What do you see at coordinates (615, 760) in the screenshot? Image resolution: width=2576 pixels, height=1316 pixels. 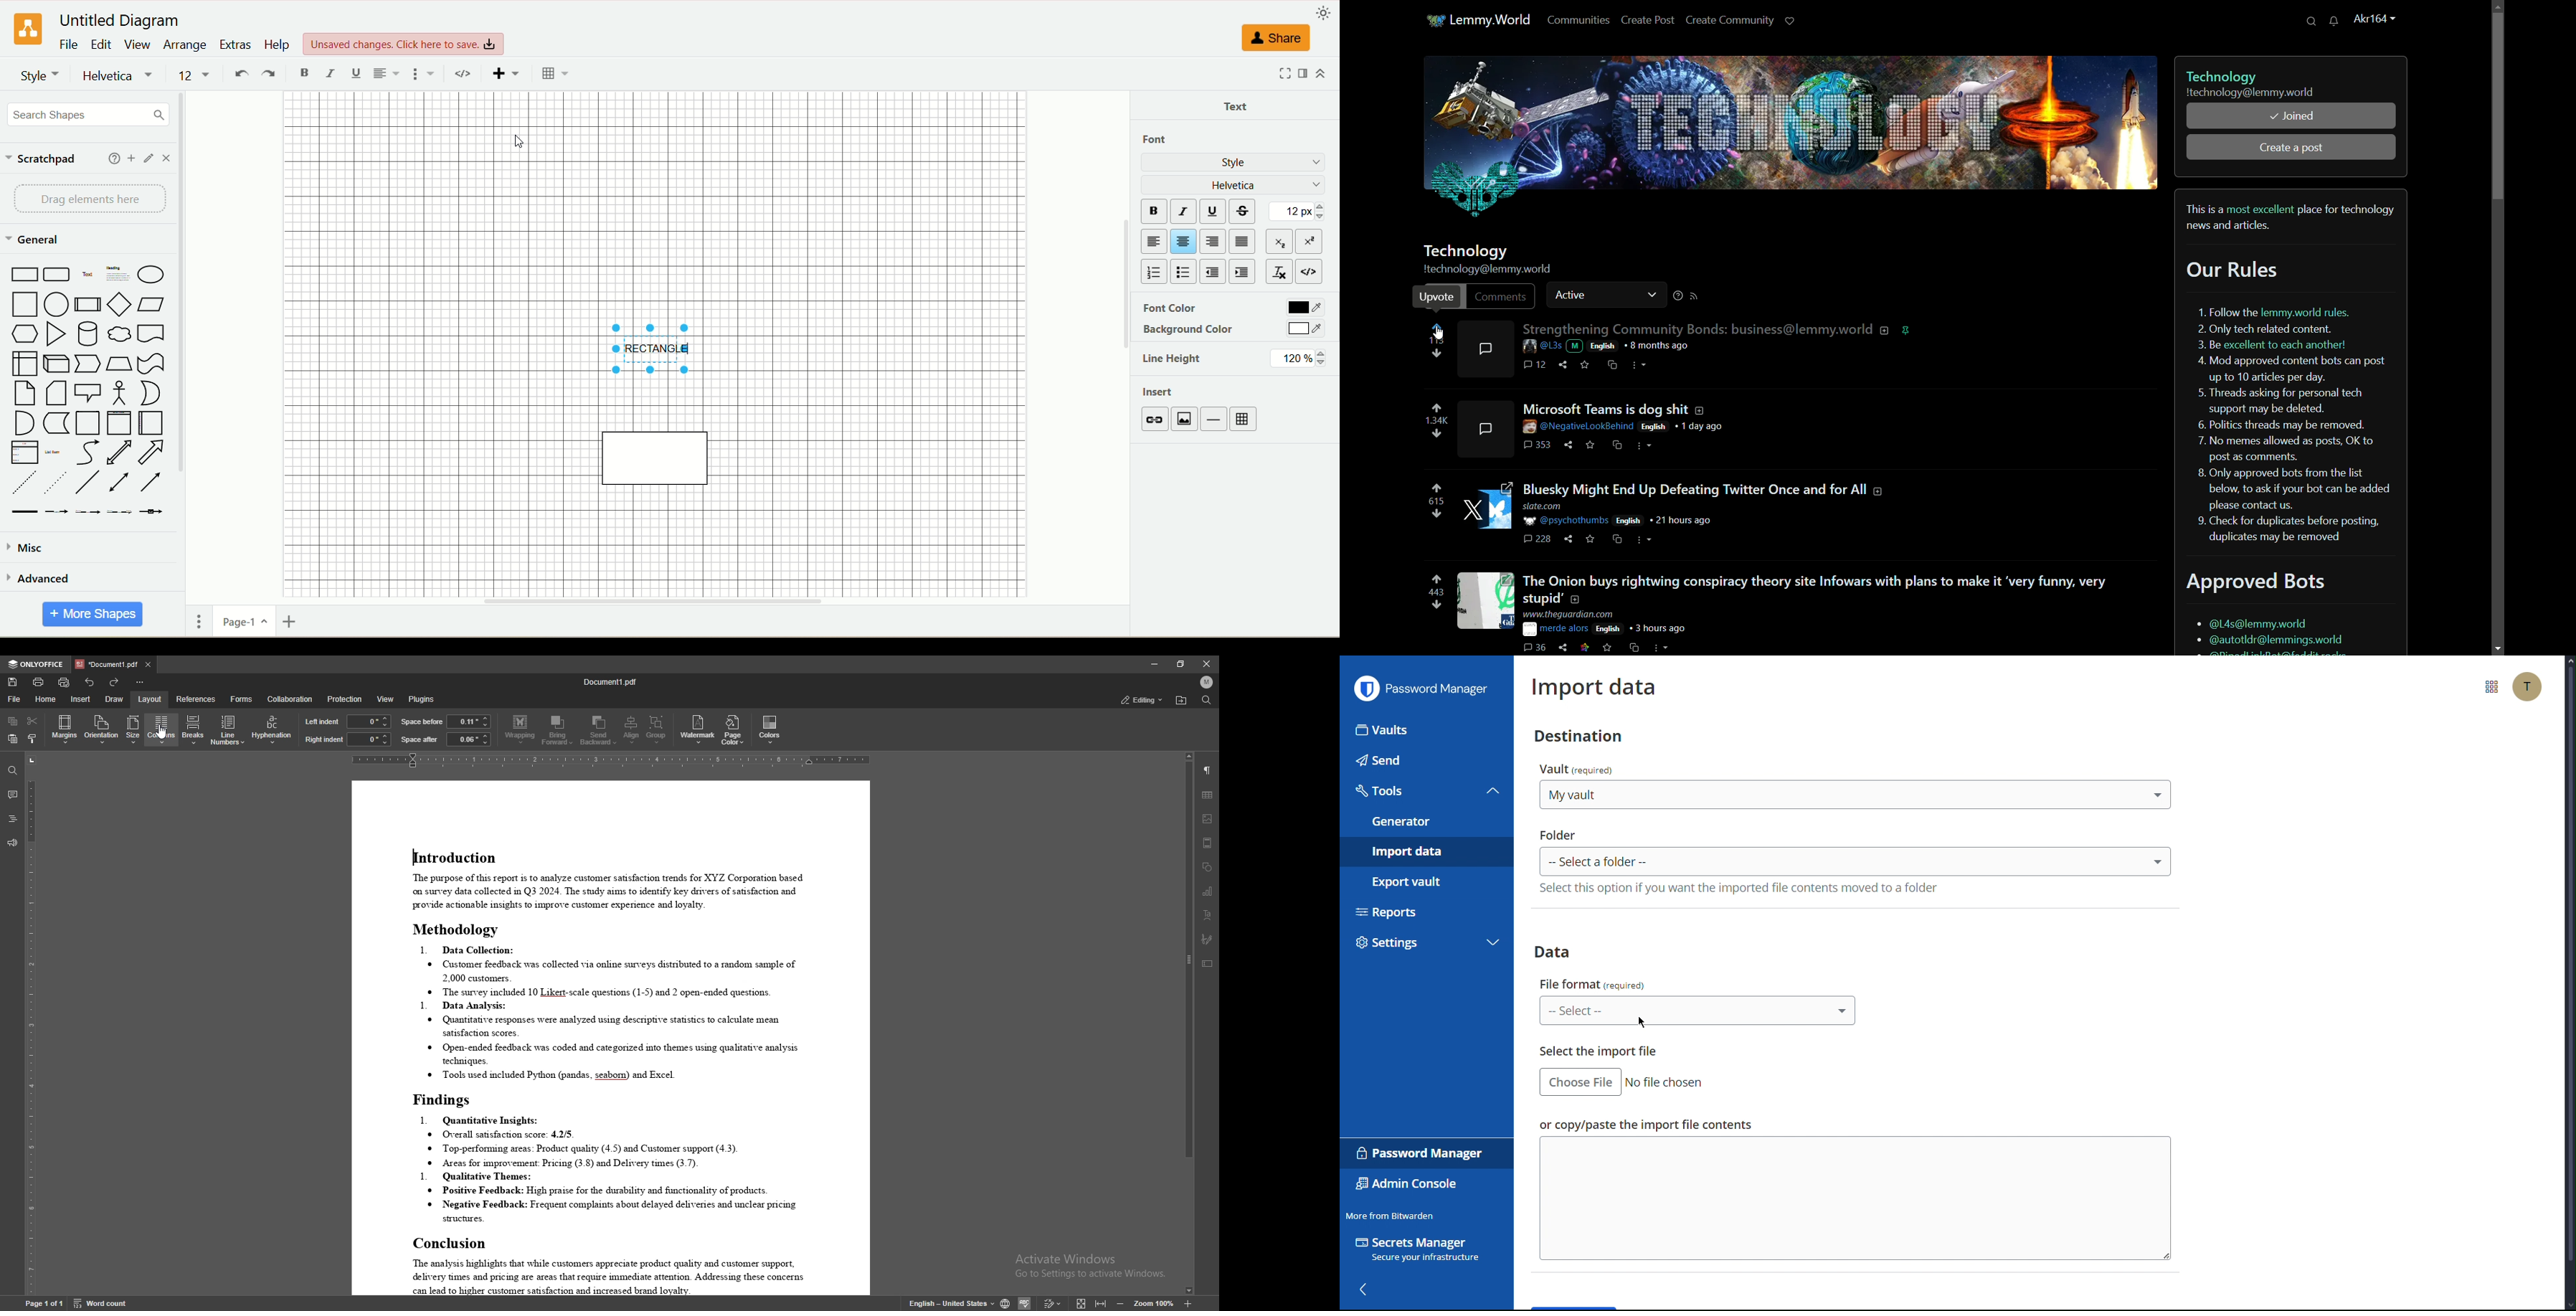 I see `horizontal scale` at bounding box center [615, 760].